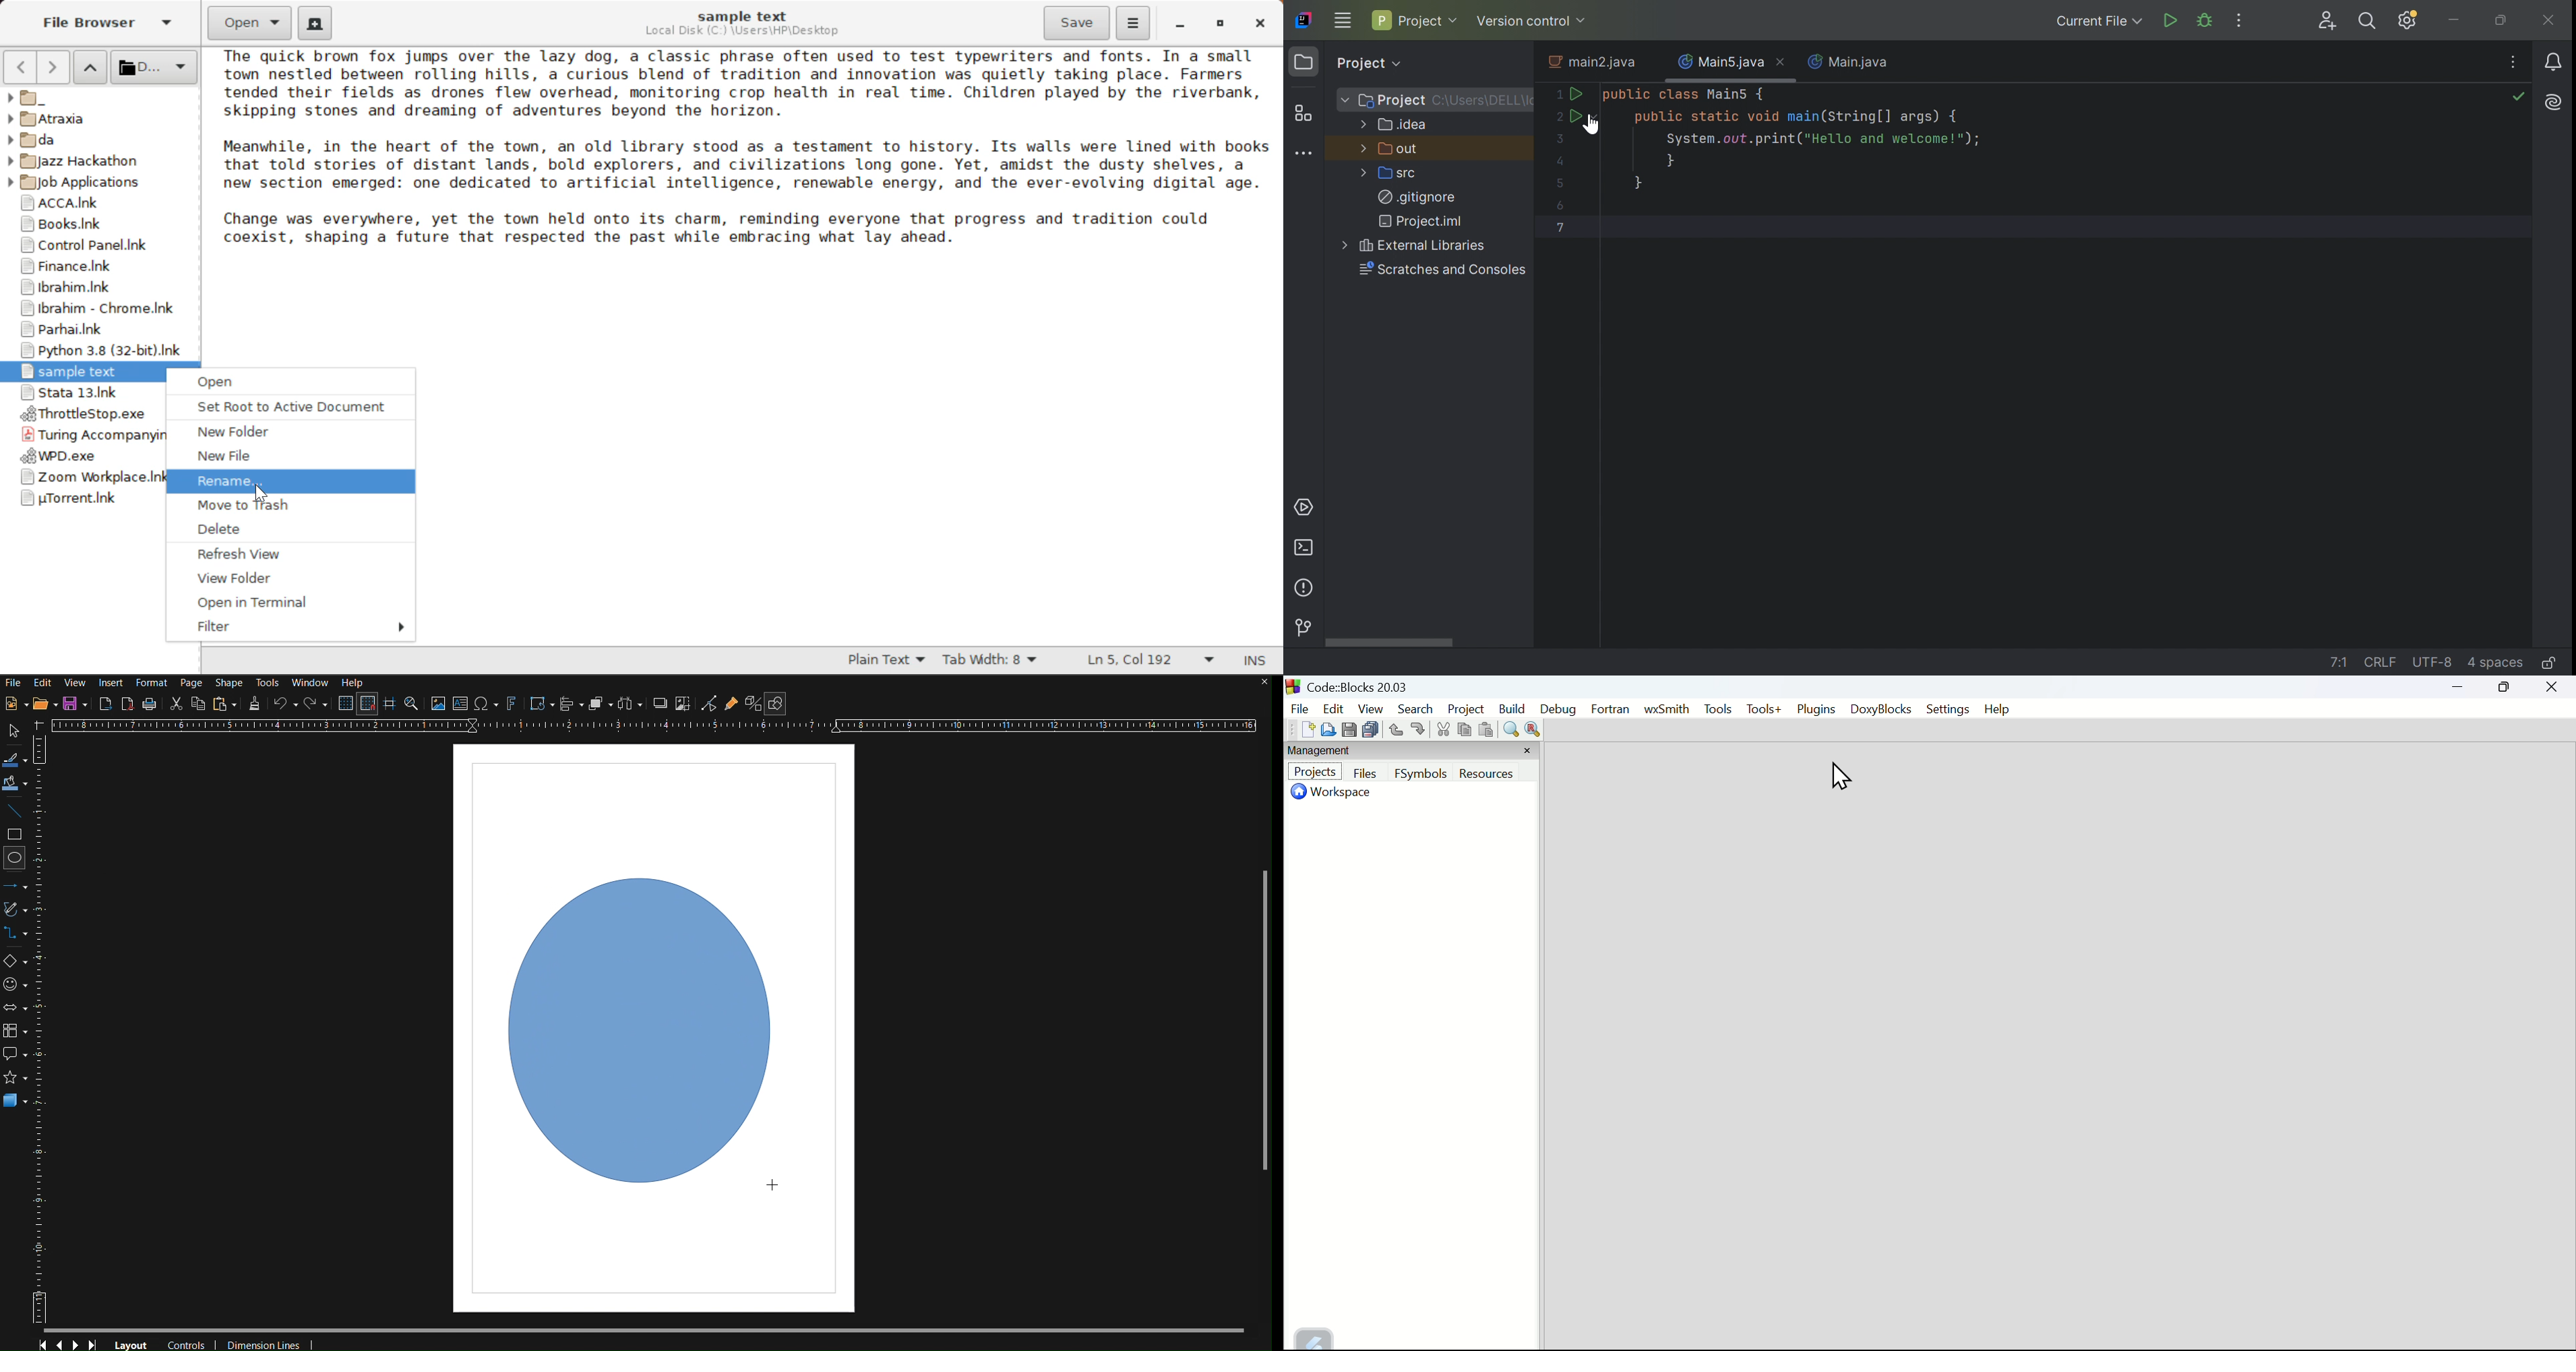 This screenshot has width=2576, height=1372. Describe the element at coordinates (1258, 23) in the screenshot. I see `Close` at that location.